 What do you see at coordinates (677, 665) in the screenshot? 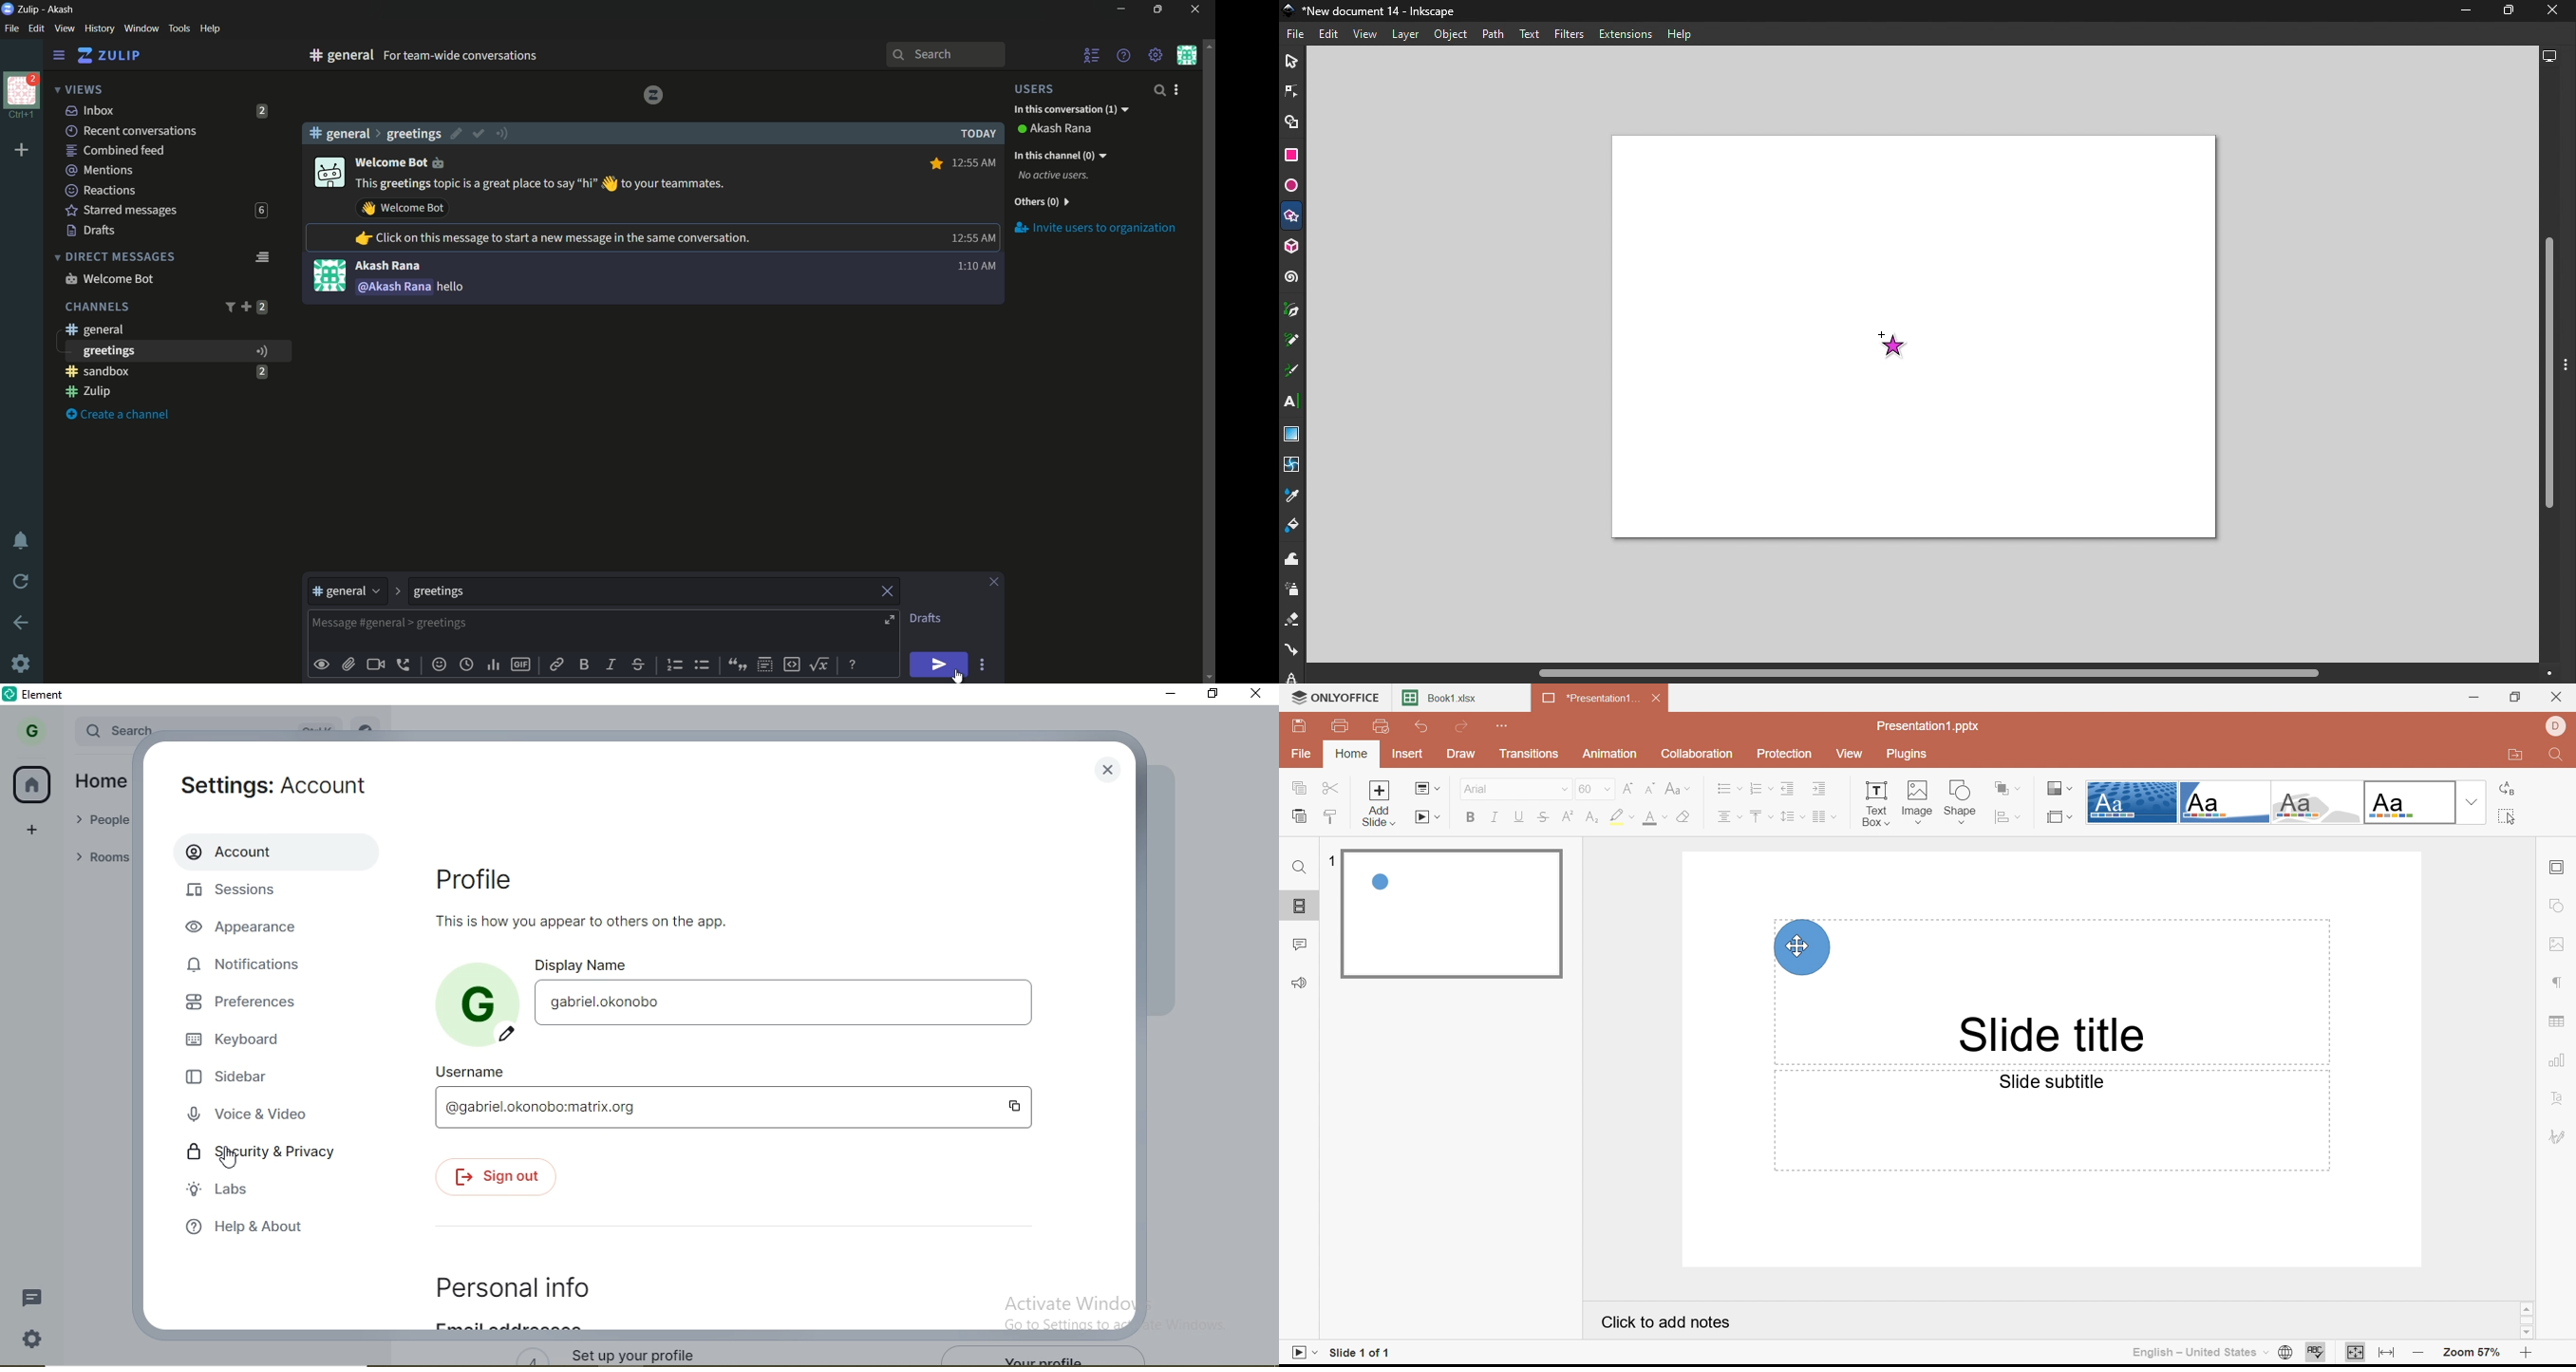
I see `ordered list` at bounding box center [677, 665].